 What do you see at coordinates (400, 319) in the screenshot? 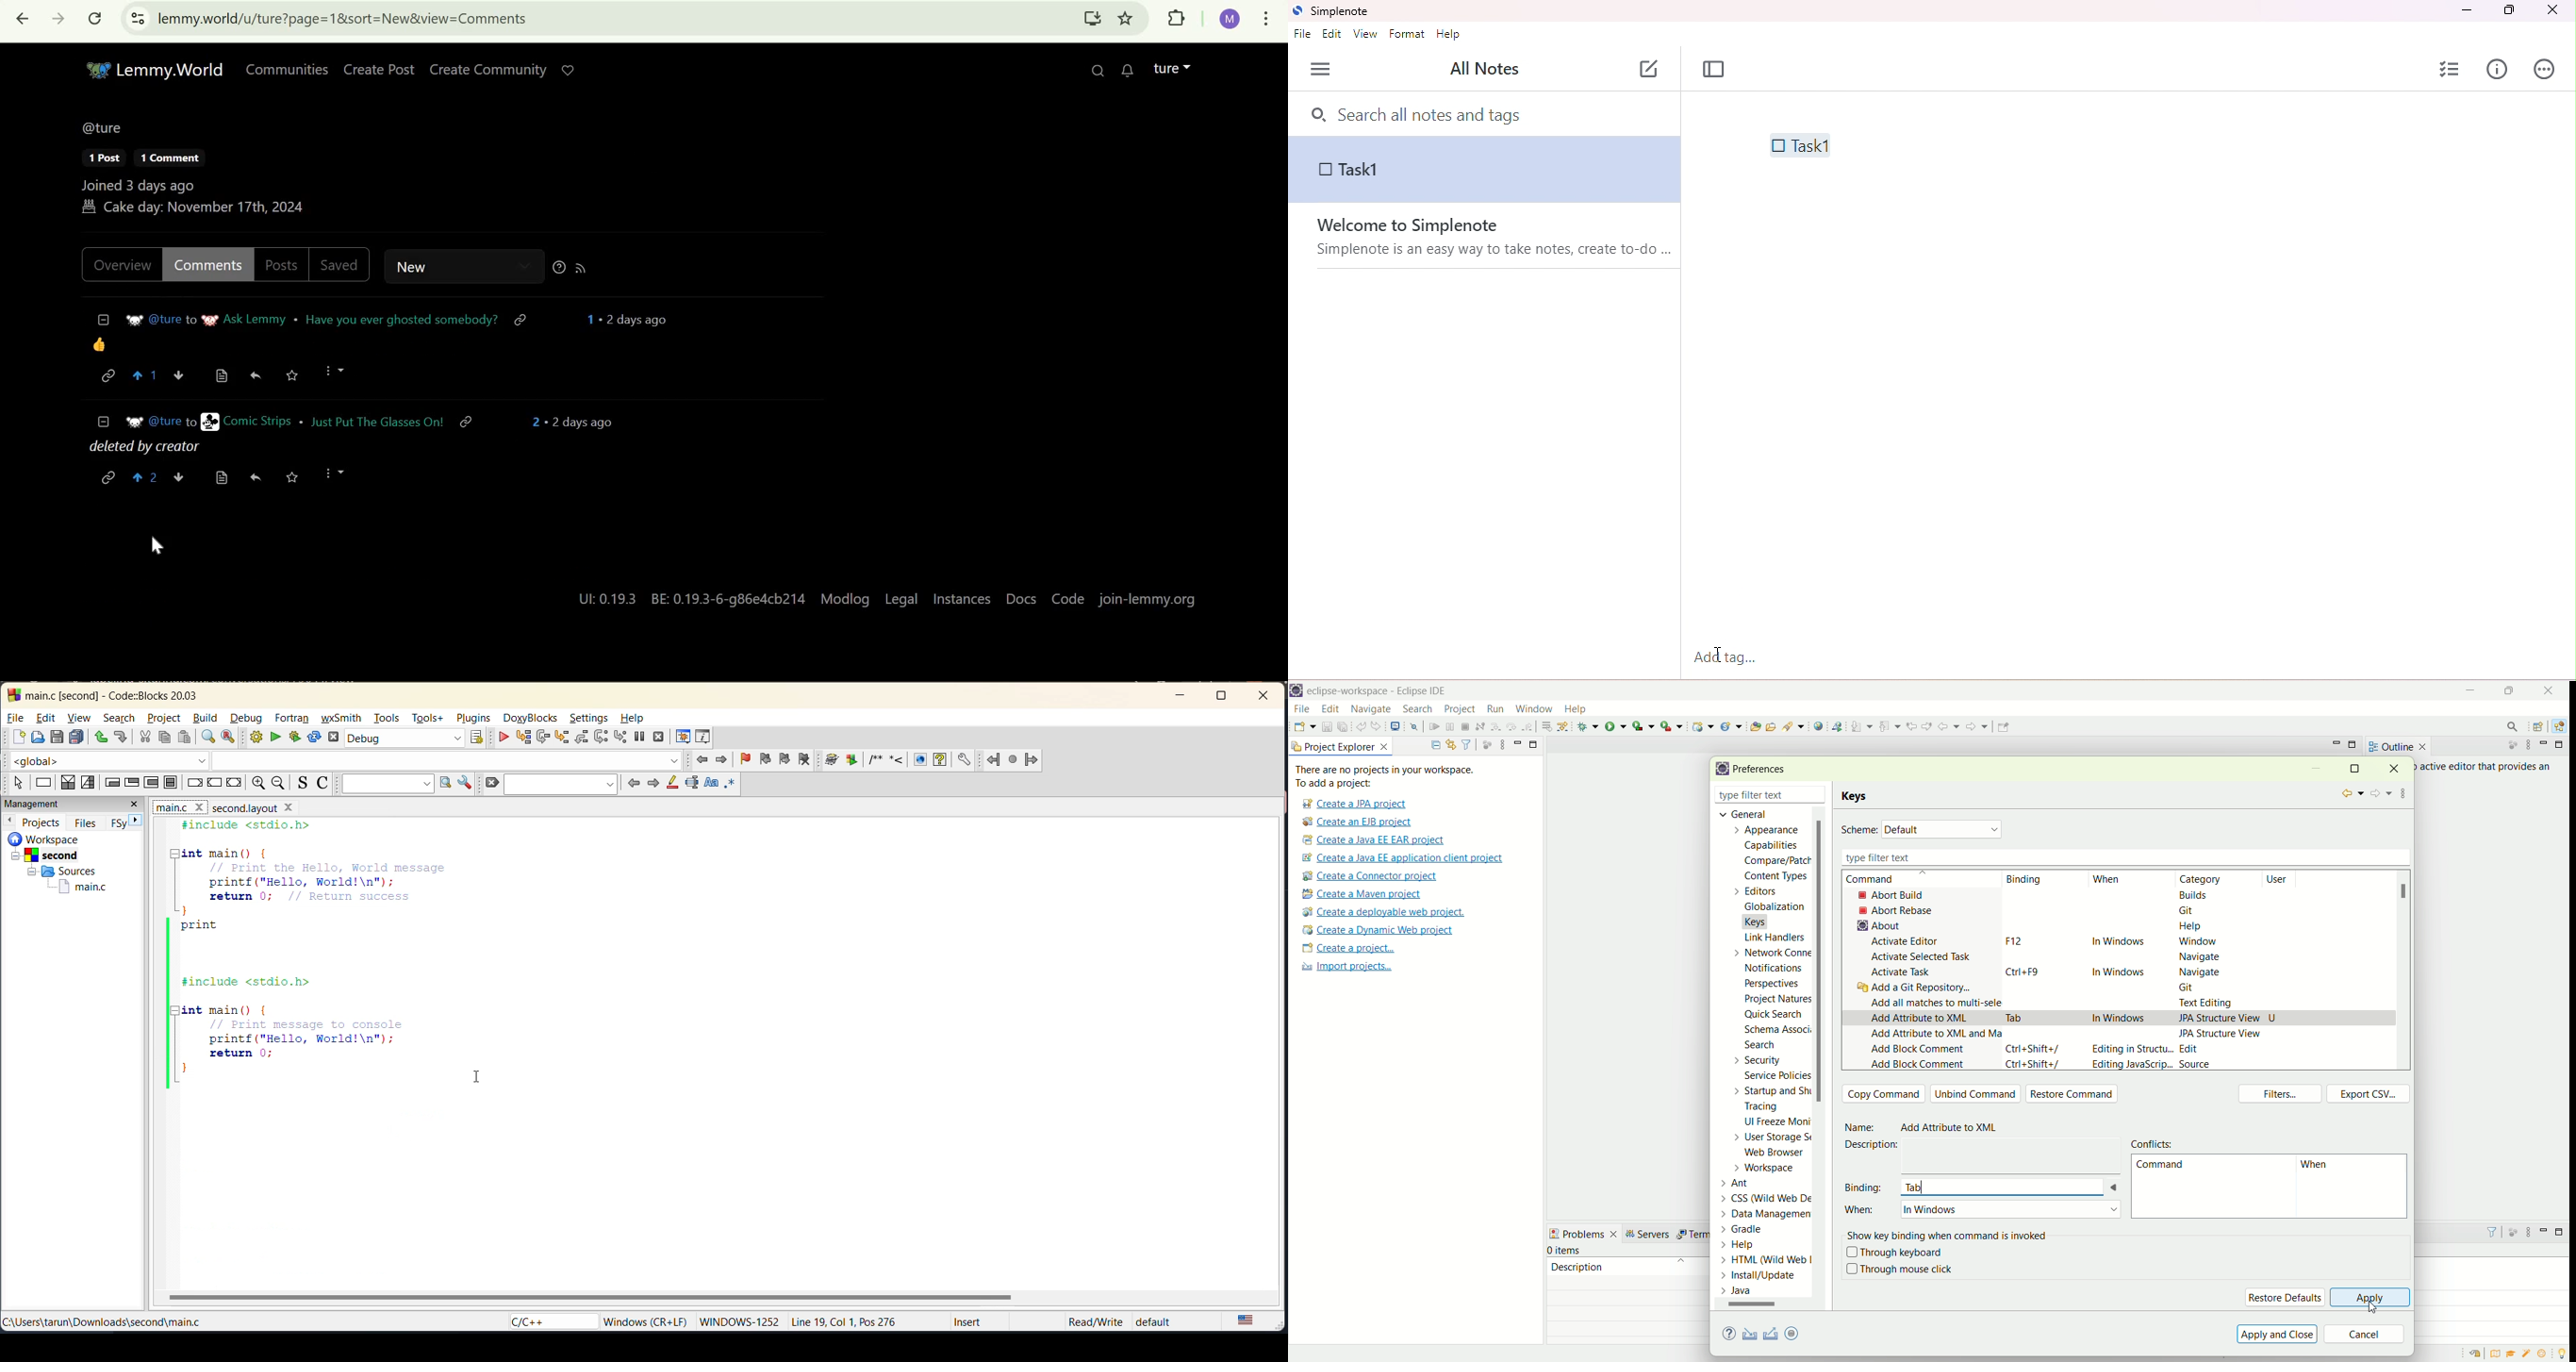
I see `post headline` at bounding box center [400, 319].